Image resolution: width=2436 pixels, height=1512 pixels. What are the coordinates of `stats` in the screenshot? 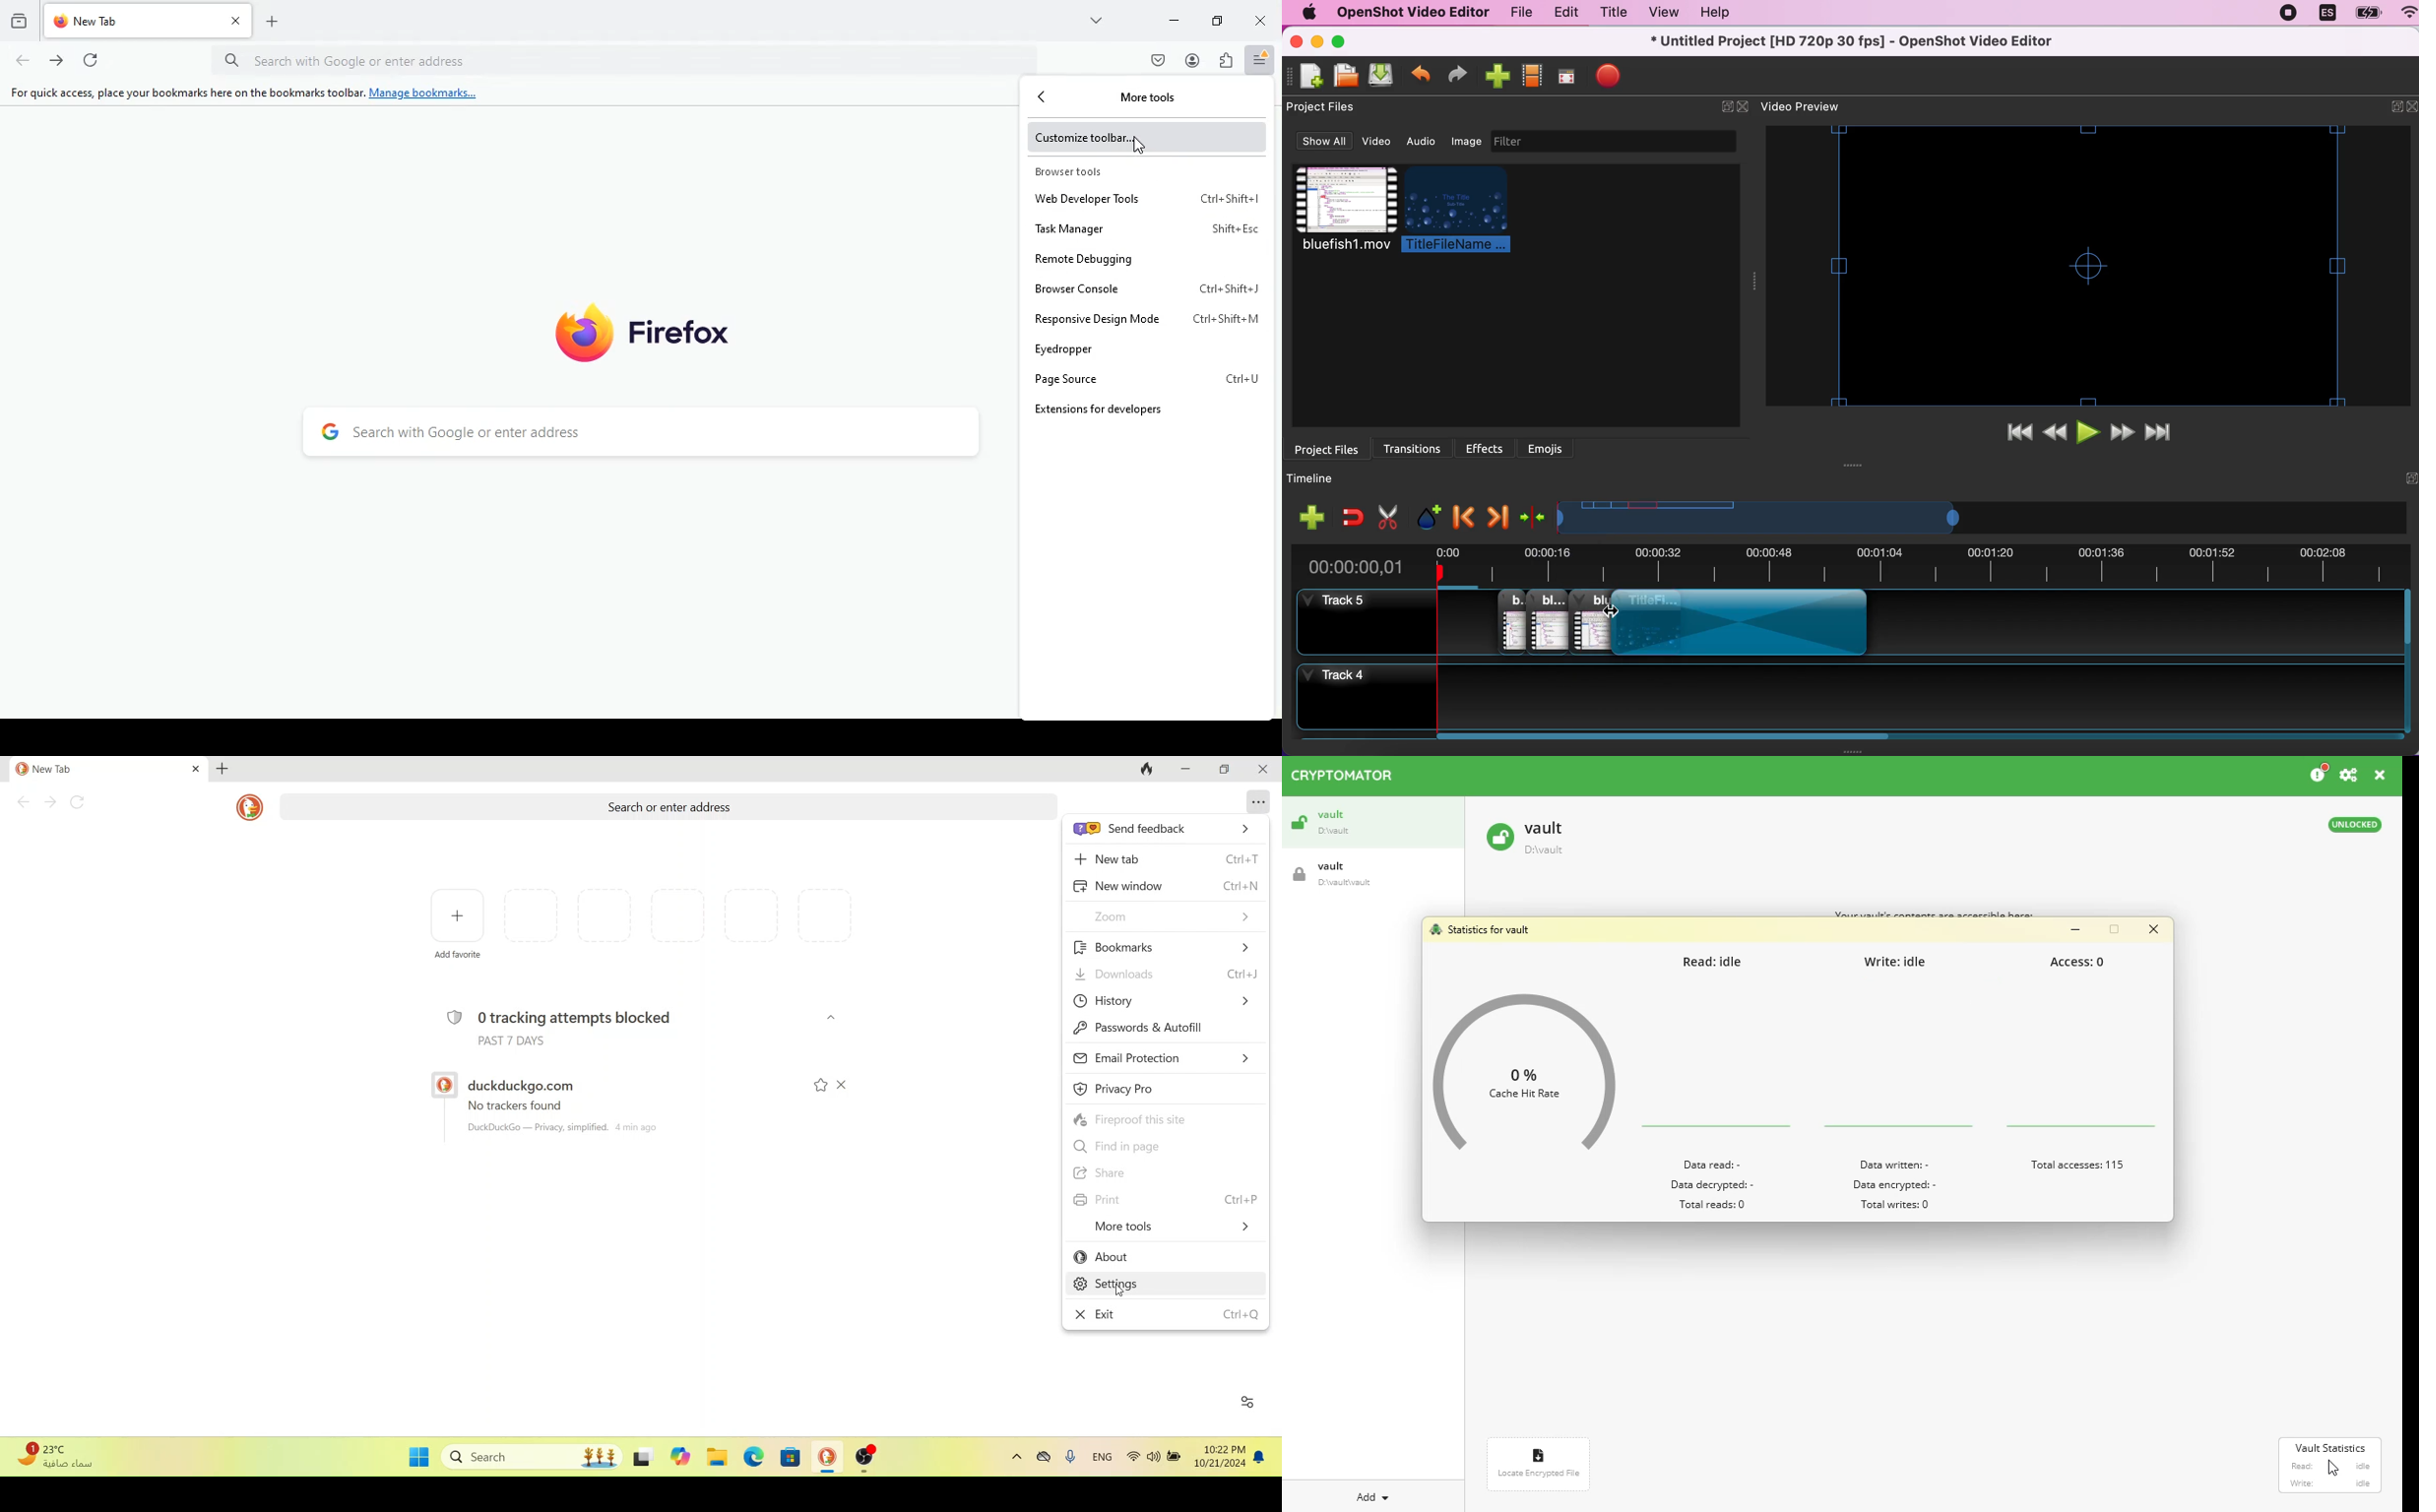 It's located at (1481, 928).